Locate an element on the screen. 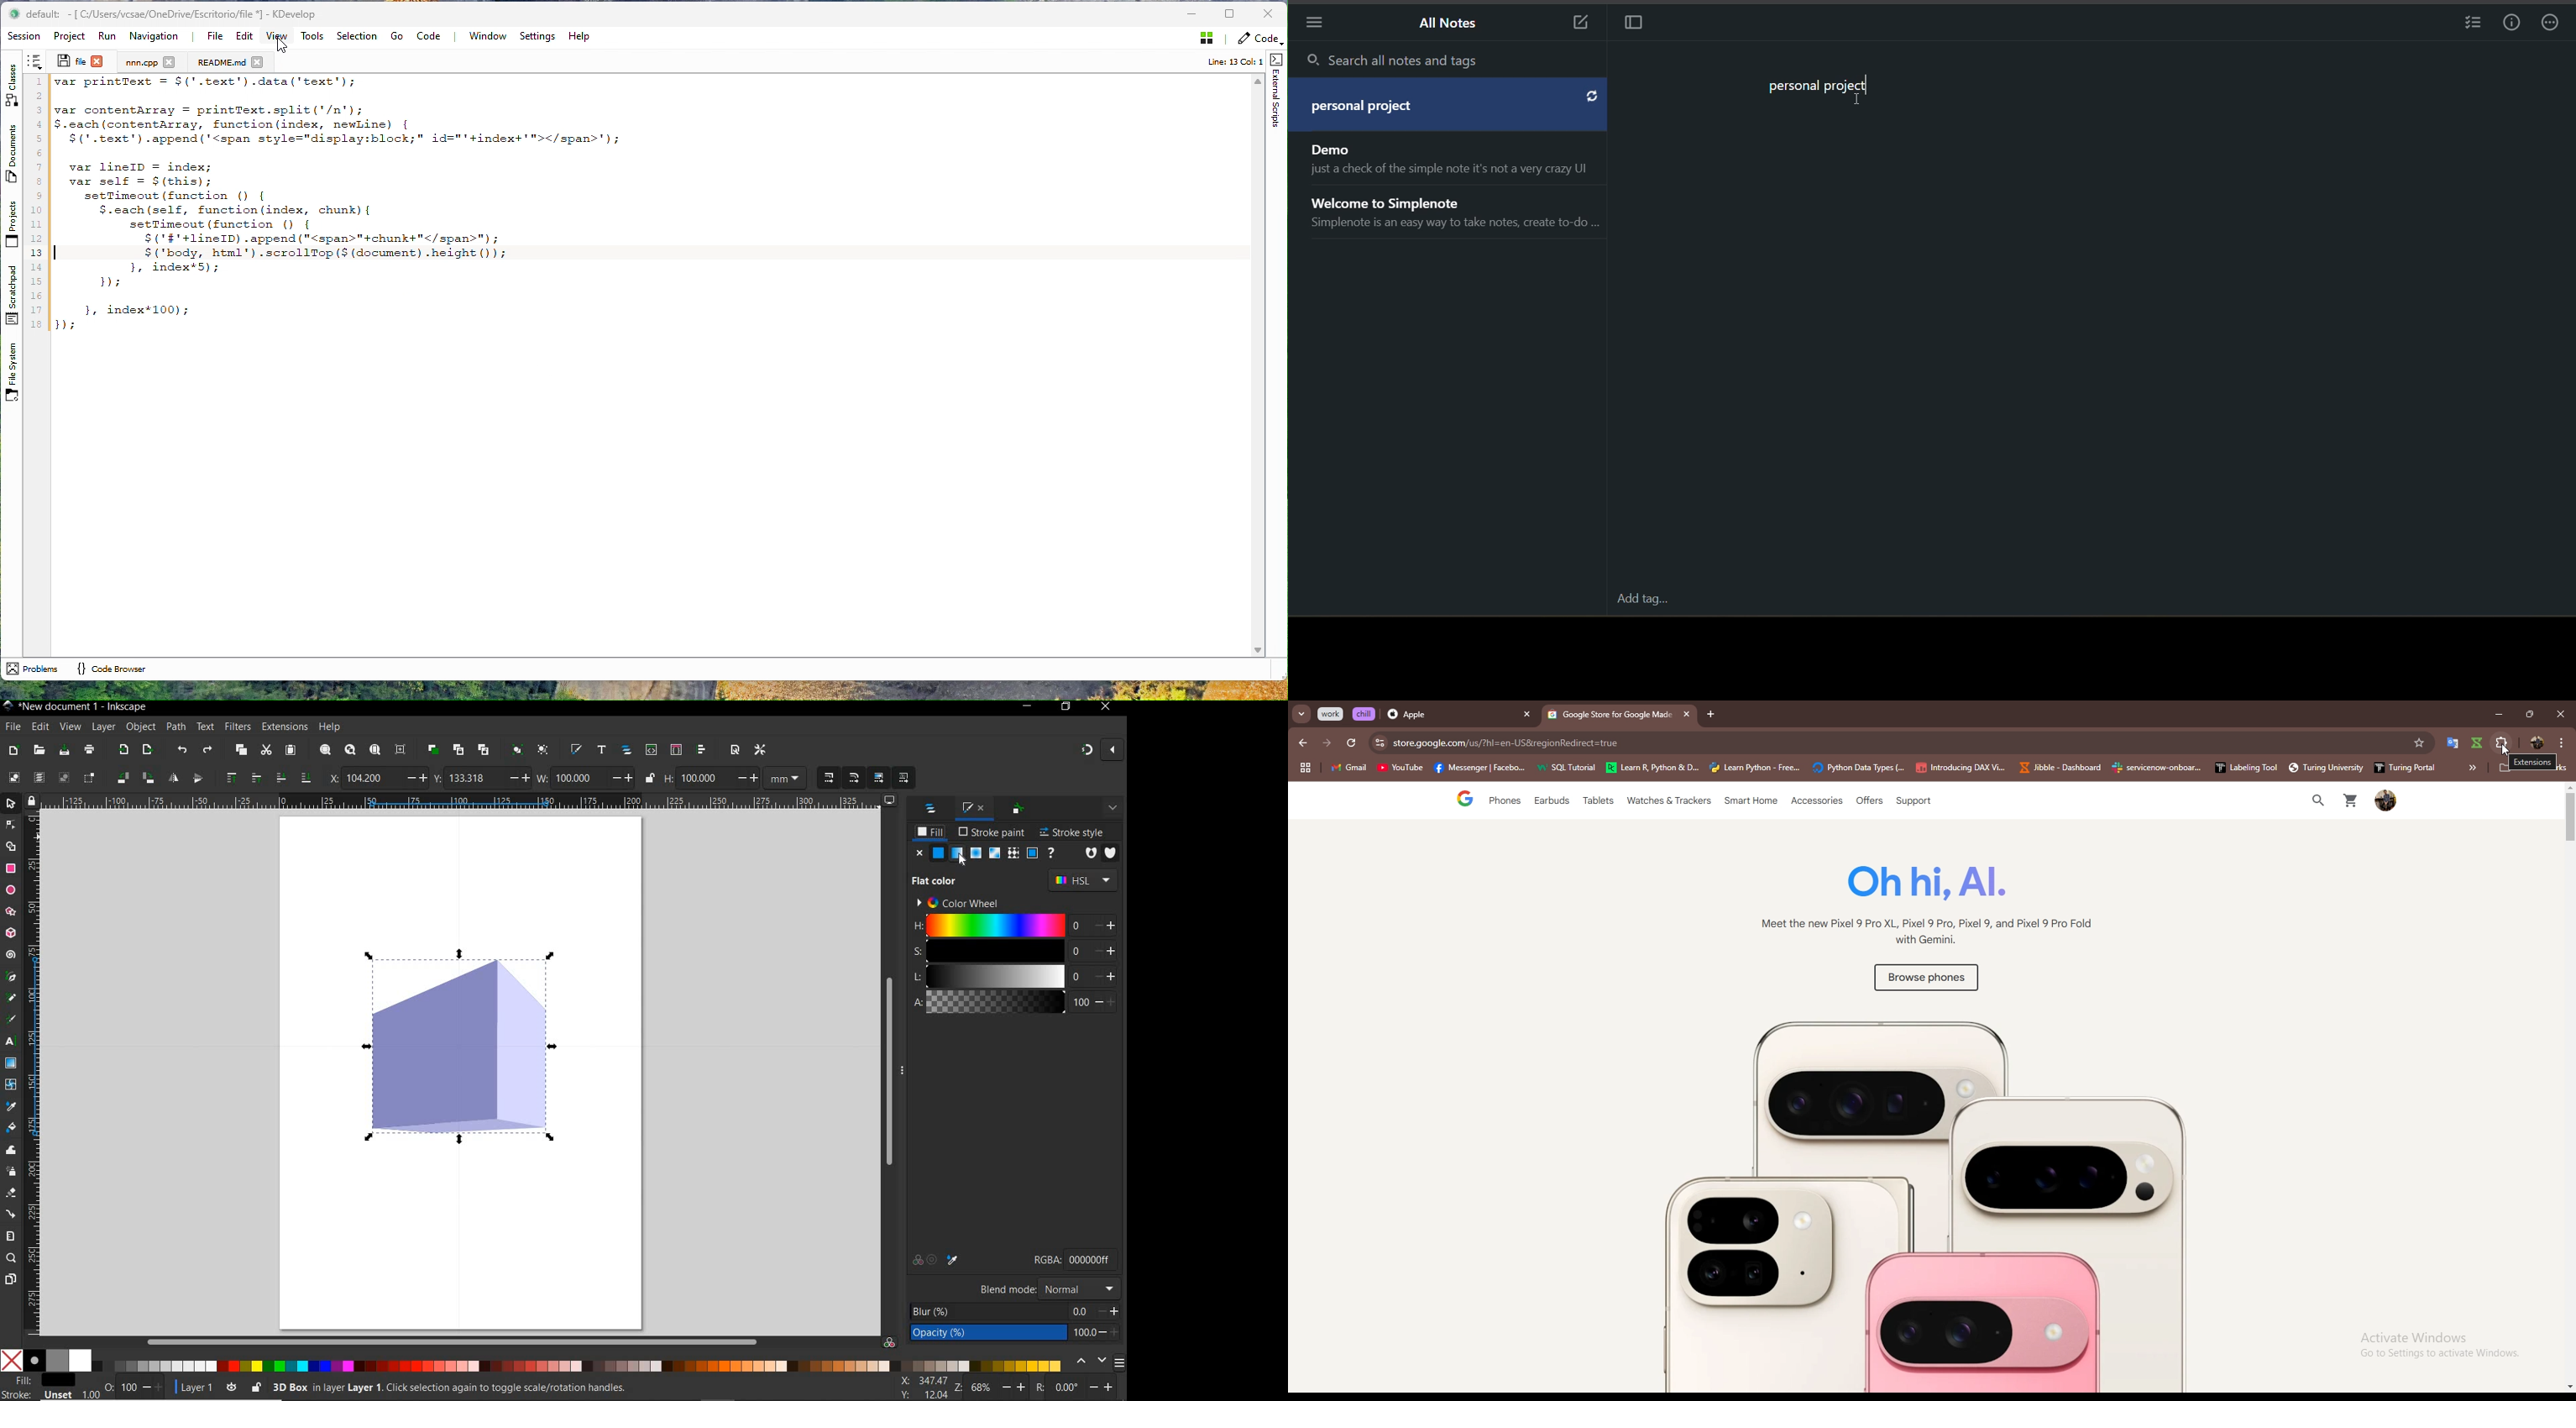 The width and height of the screenshot is (2576, 1428). site settings is located at coordinates (1379, 743).